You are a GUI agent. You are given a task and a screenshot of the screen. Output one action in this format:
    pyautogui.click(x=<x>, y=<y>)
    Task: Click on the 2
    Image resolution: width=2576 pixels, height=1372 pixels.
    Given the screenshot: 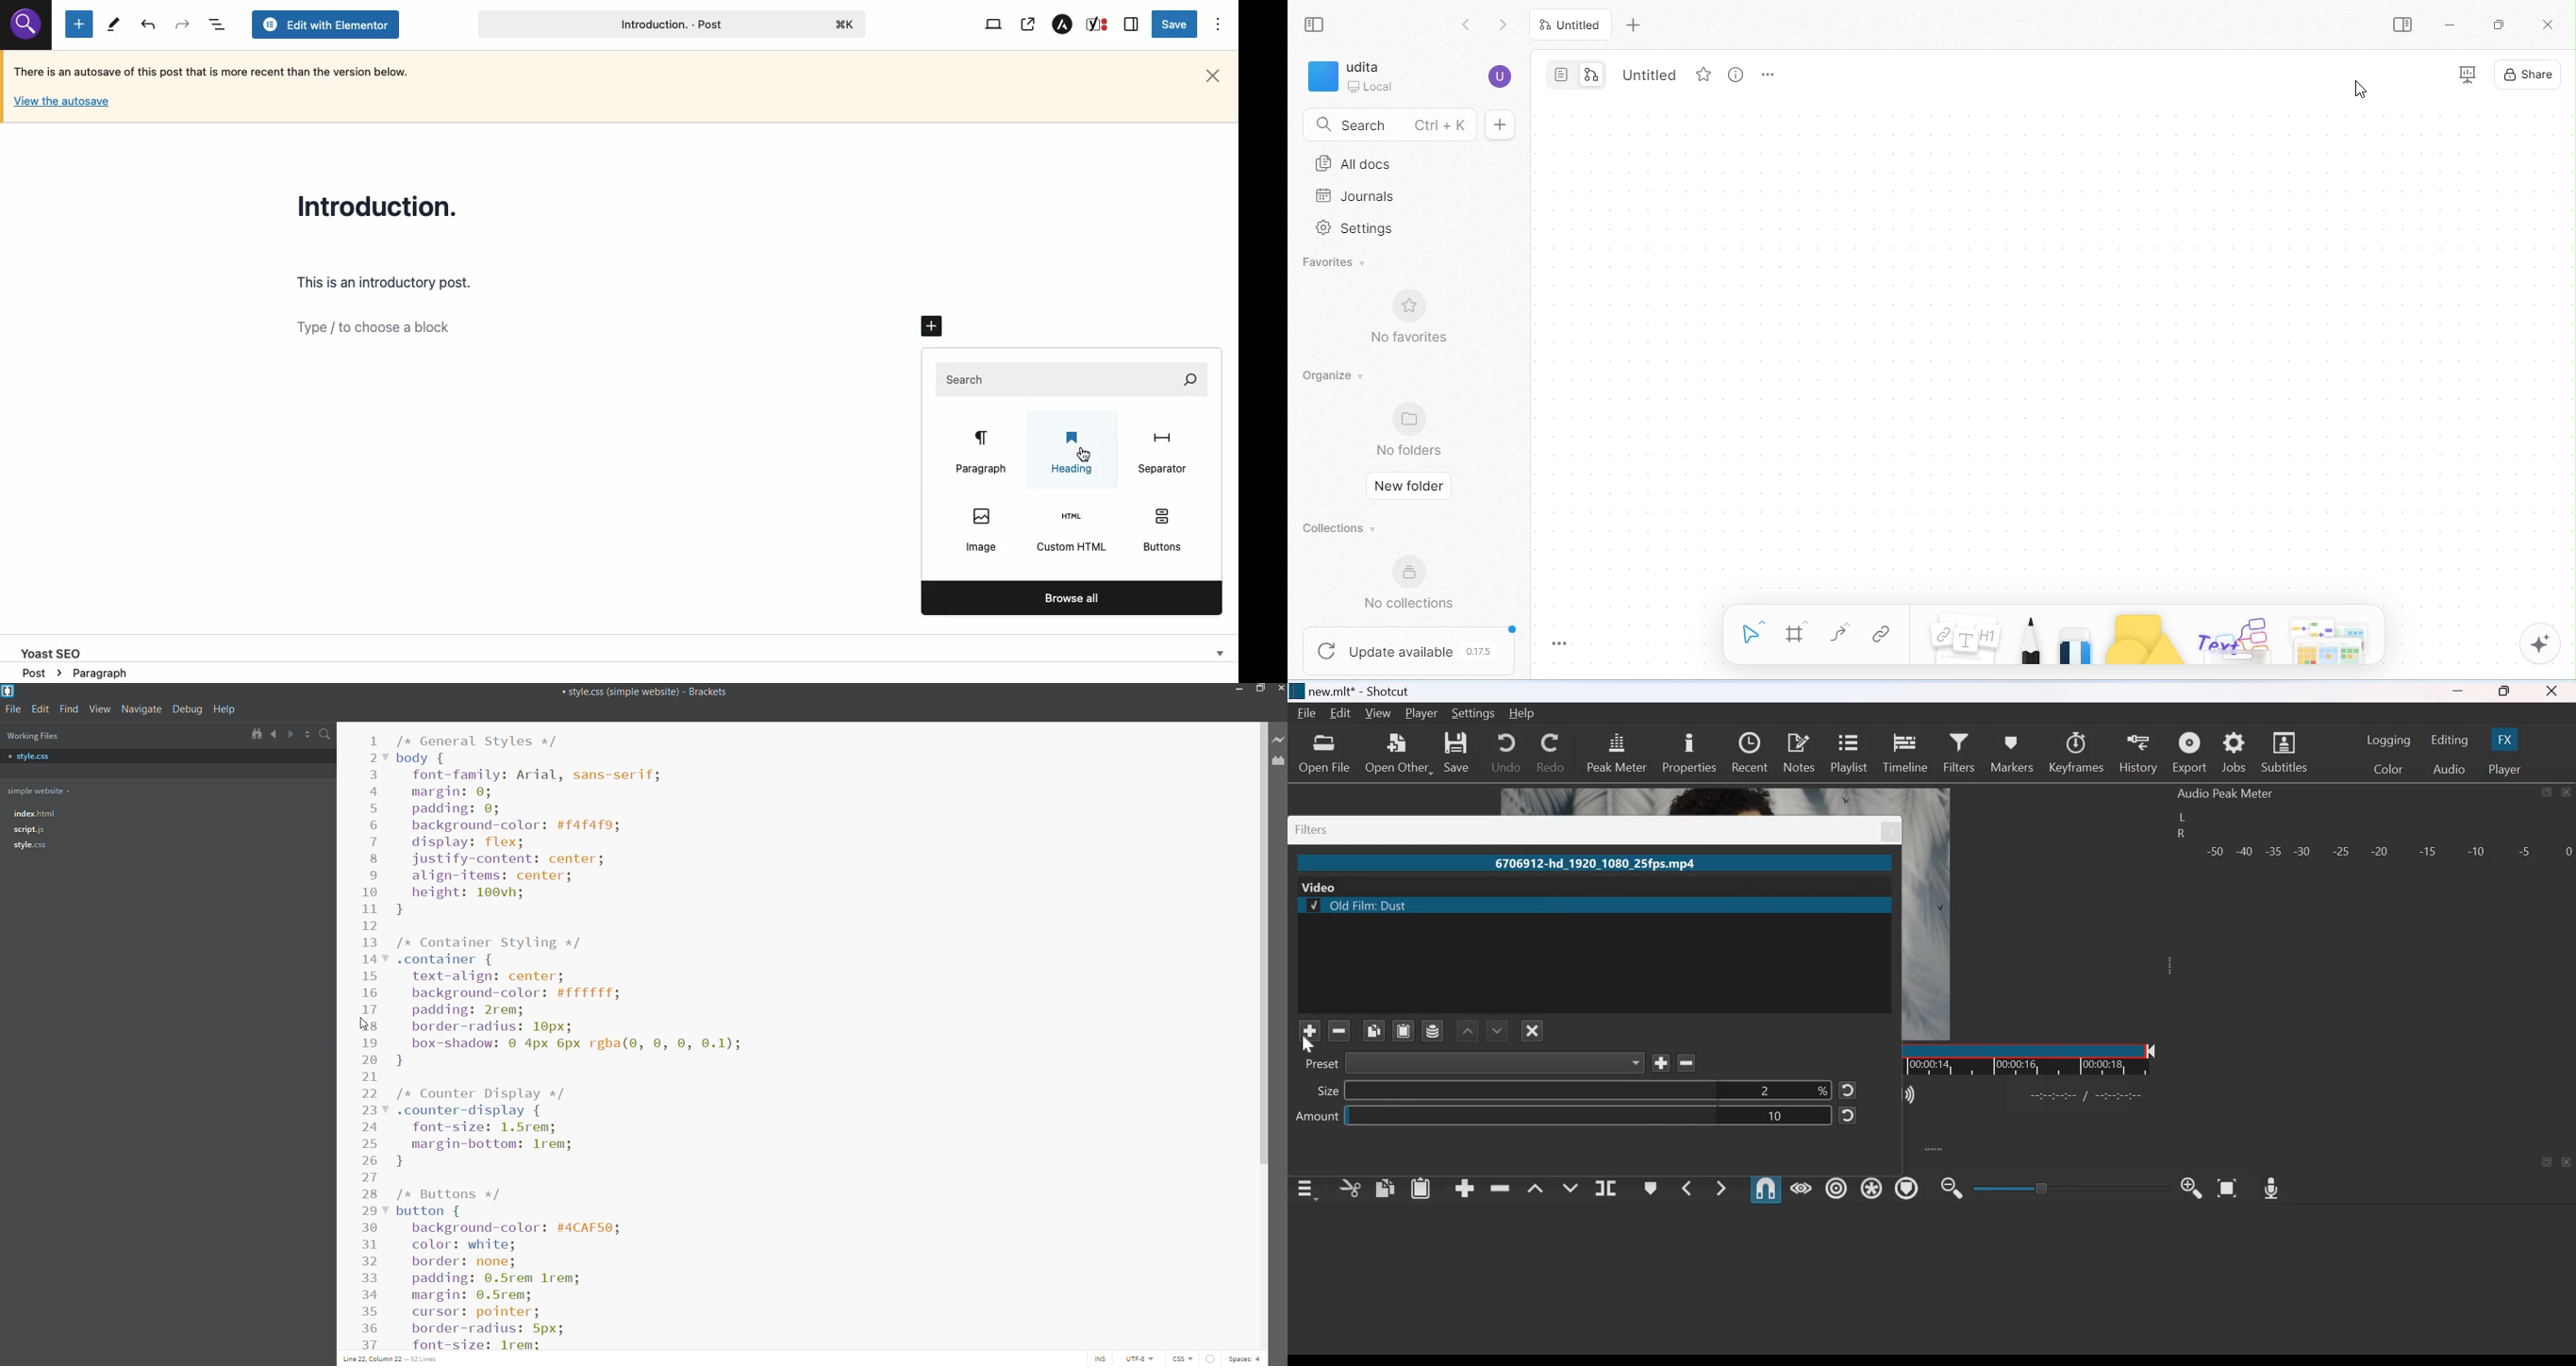 What is the action you would take?
    pyautogui.click(x=1767, y=1090)
    